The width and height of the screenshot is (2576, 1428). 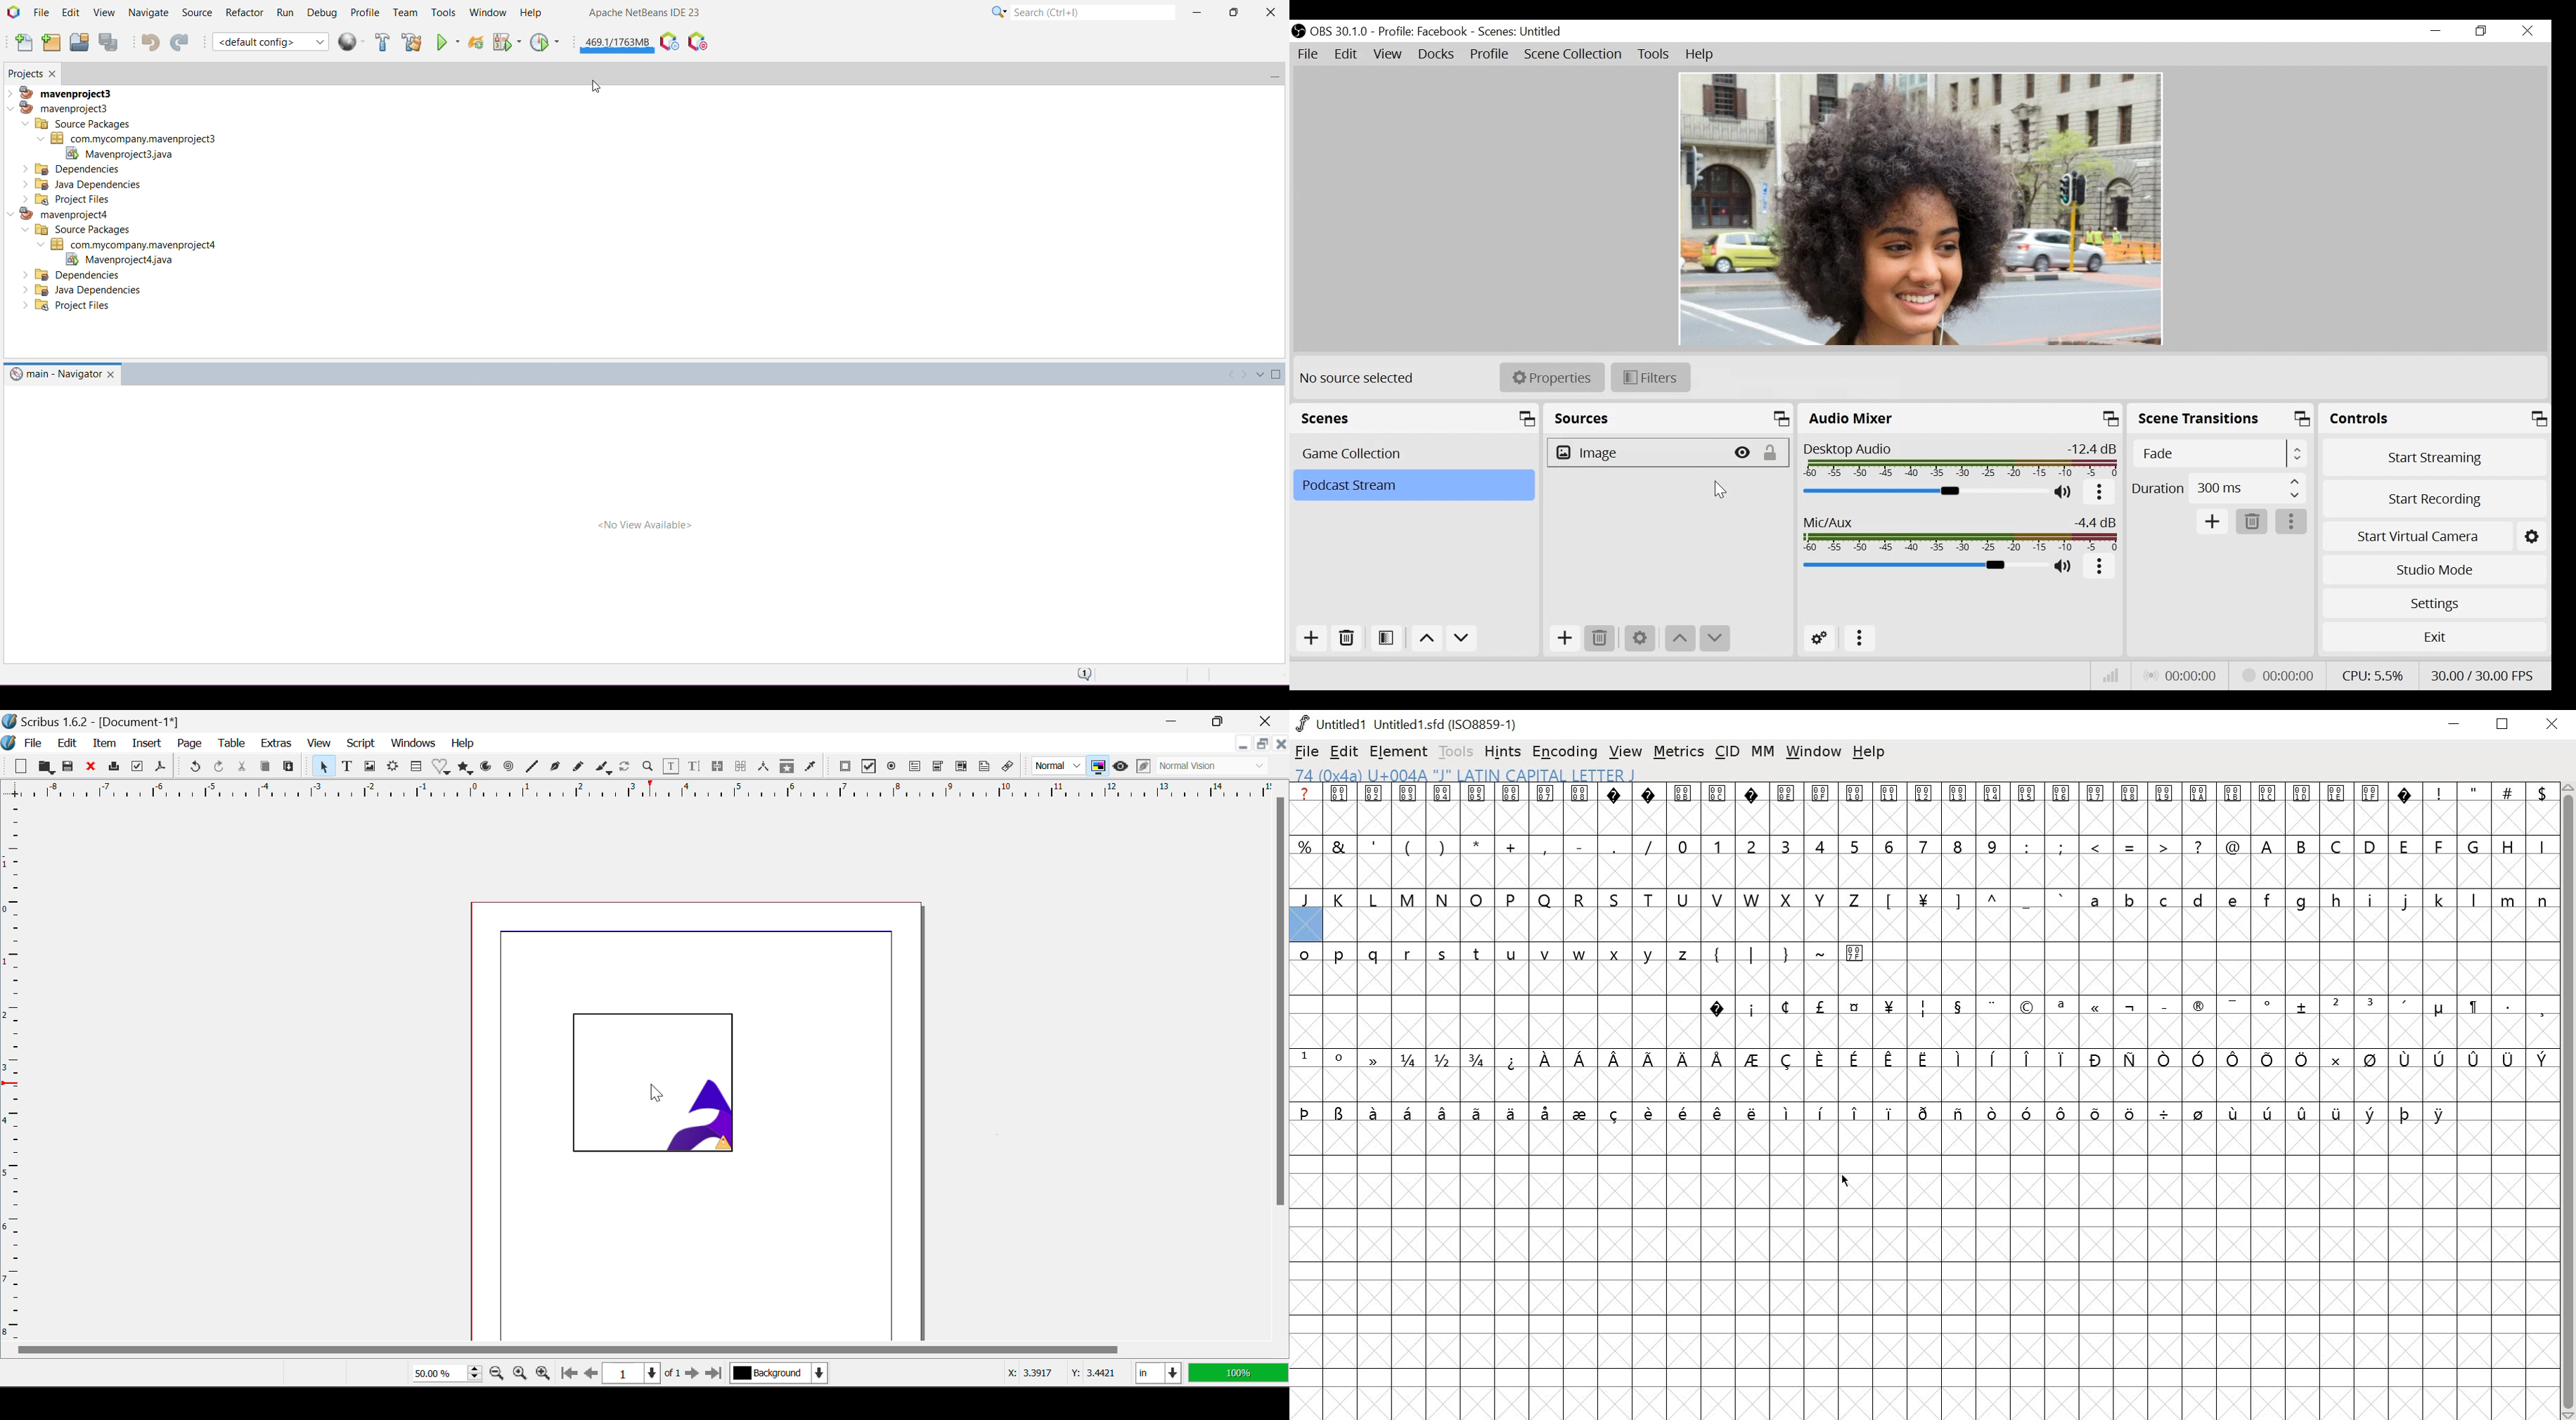 What do you see at coordinates (1415, 418) in the screenshot?
I see `Scenes` at bounding box center [1415, 418].